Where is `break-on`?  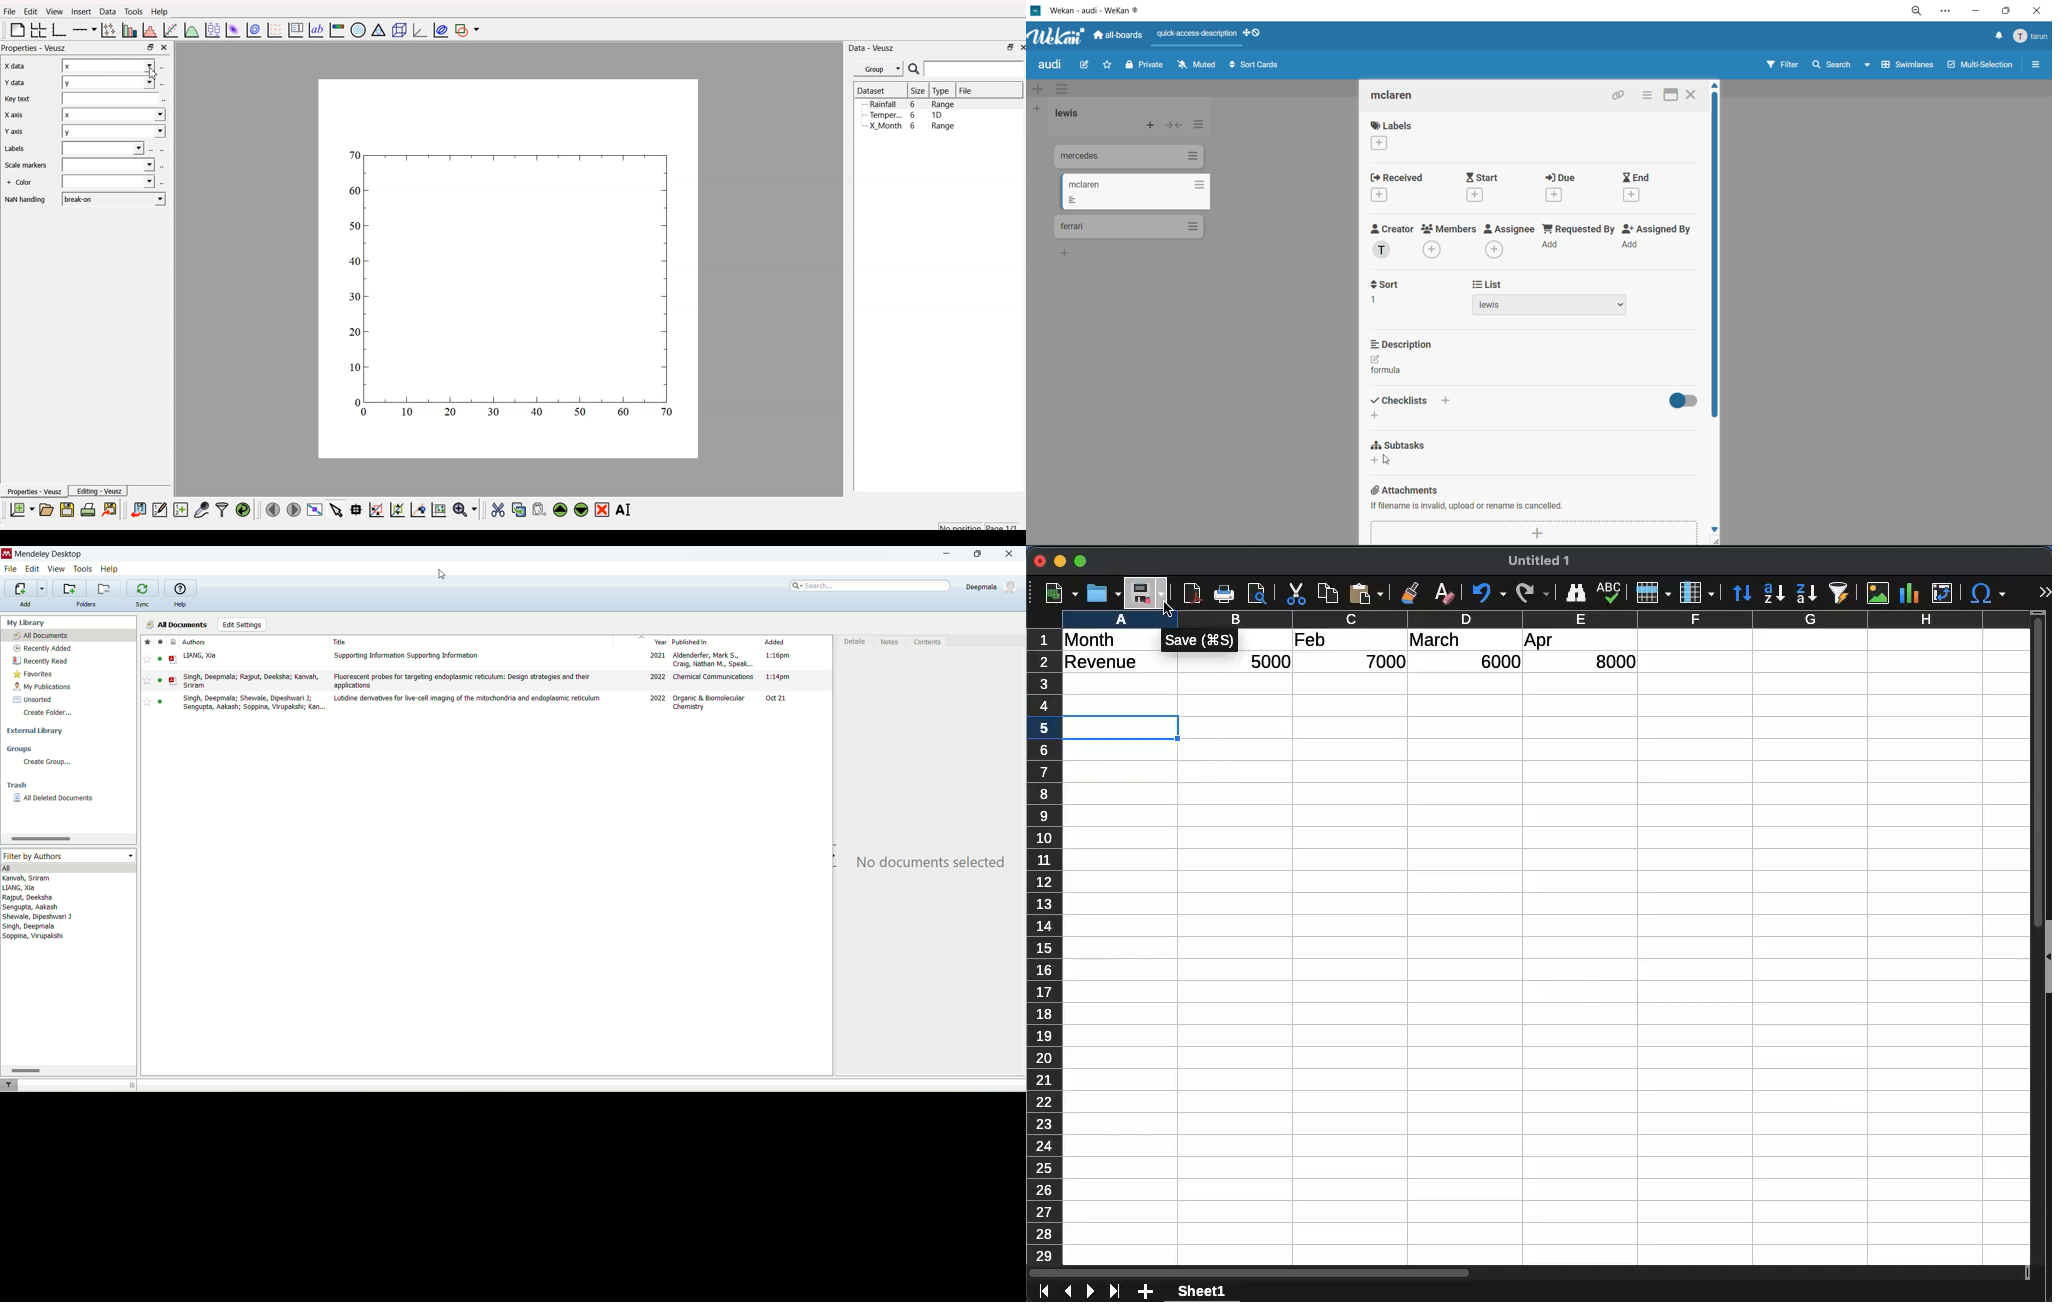 break-on is located at coordinates (110, 198).